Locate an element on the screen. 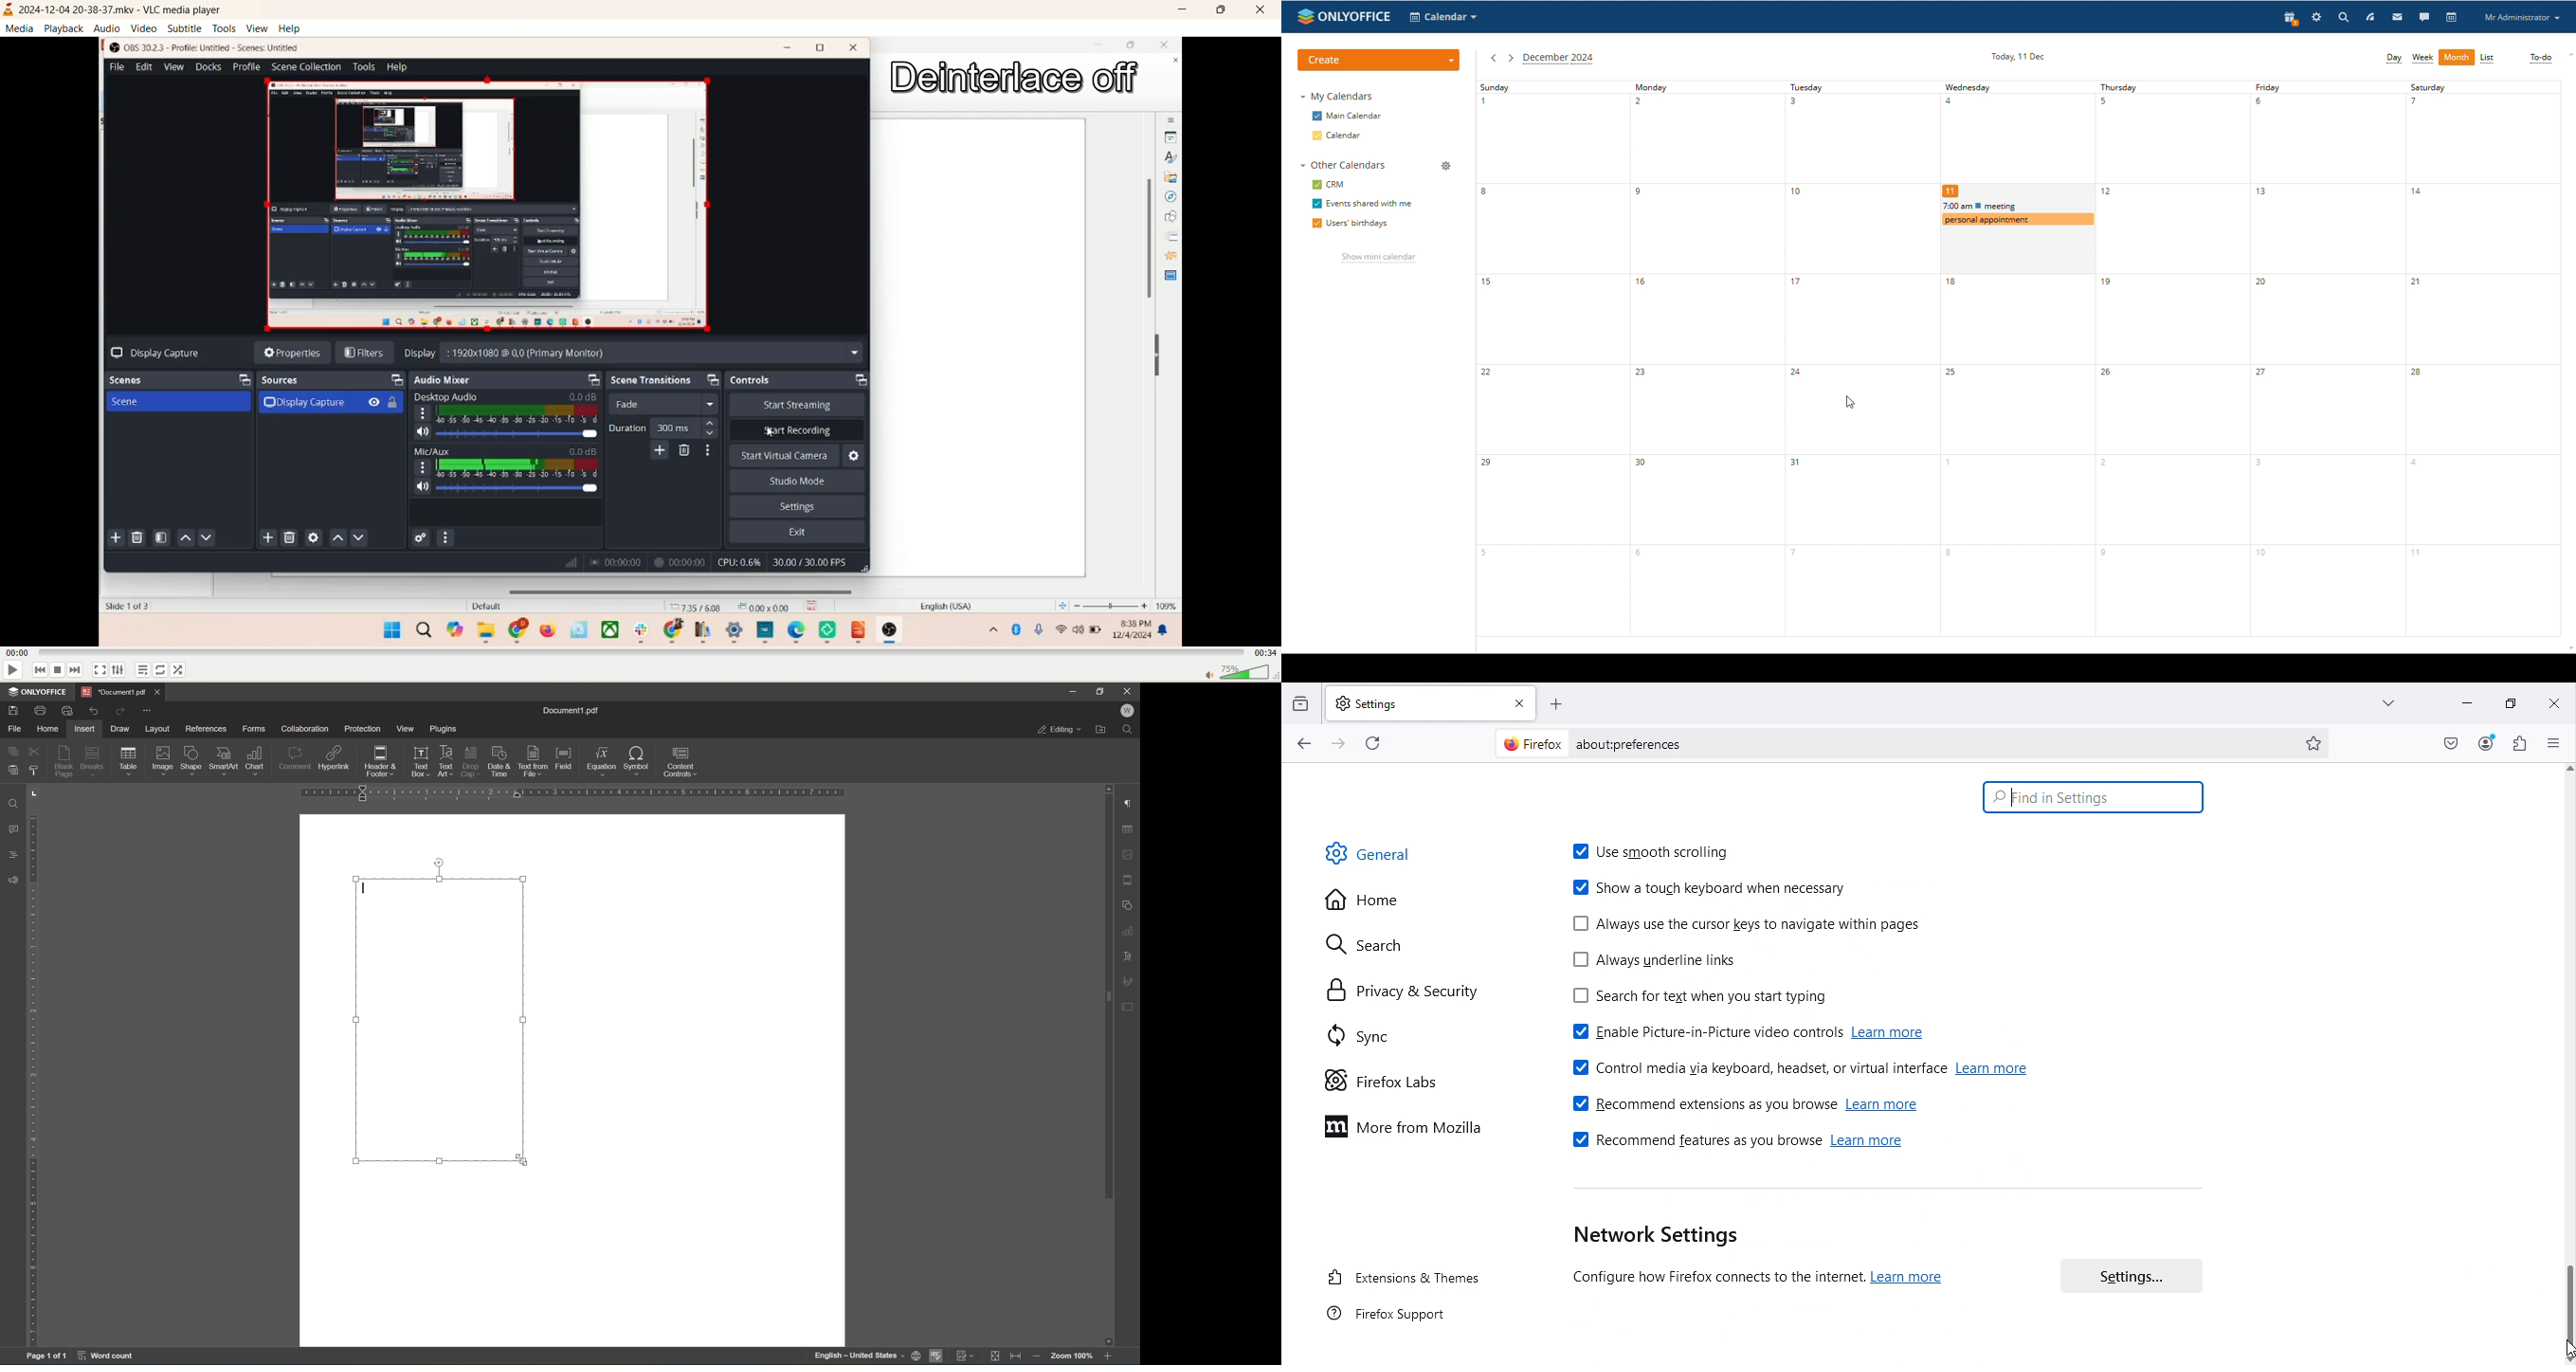  create is located at coordinates (1378, 60).